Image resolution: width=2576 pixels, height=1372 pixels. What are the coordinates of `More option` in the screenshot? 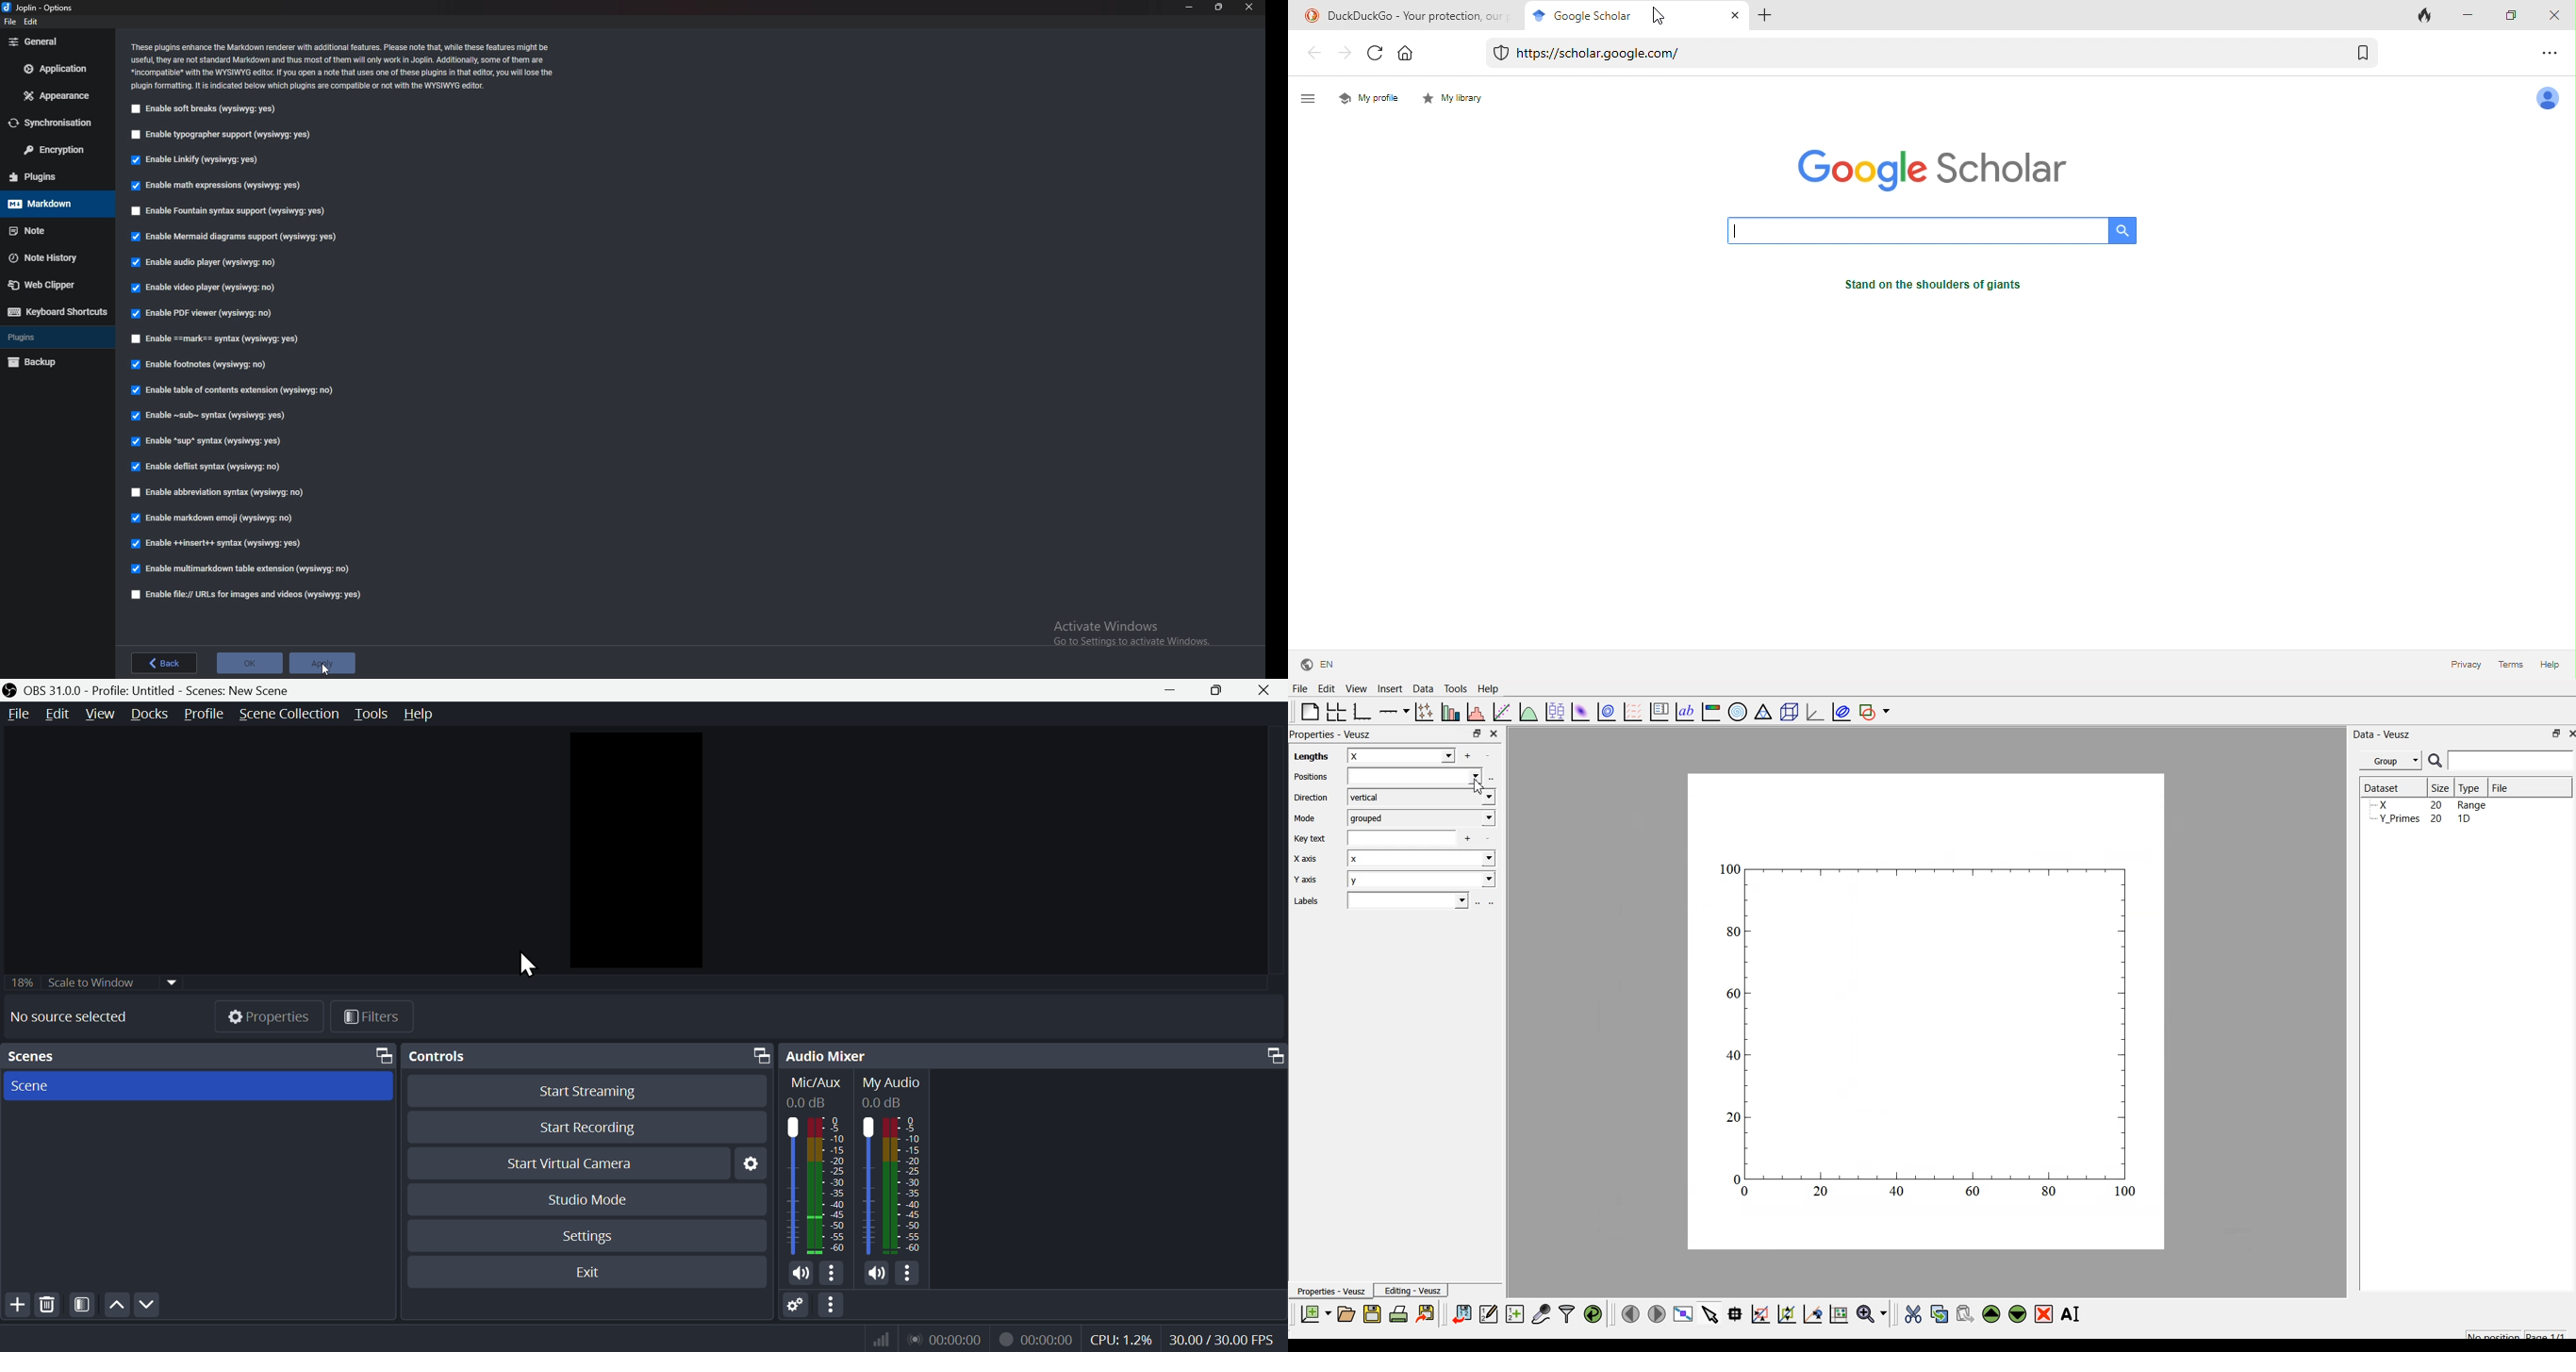 It's located at (833, 1307).